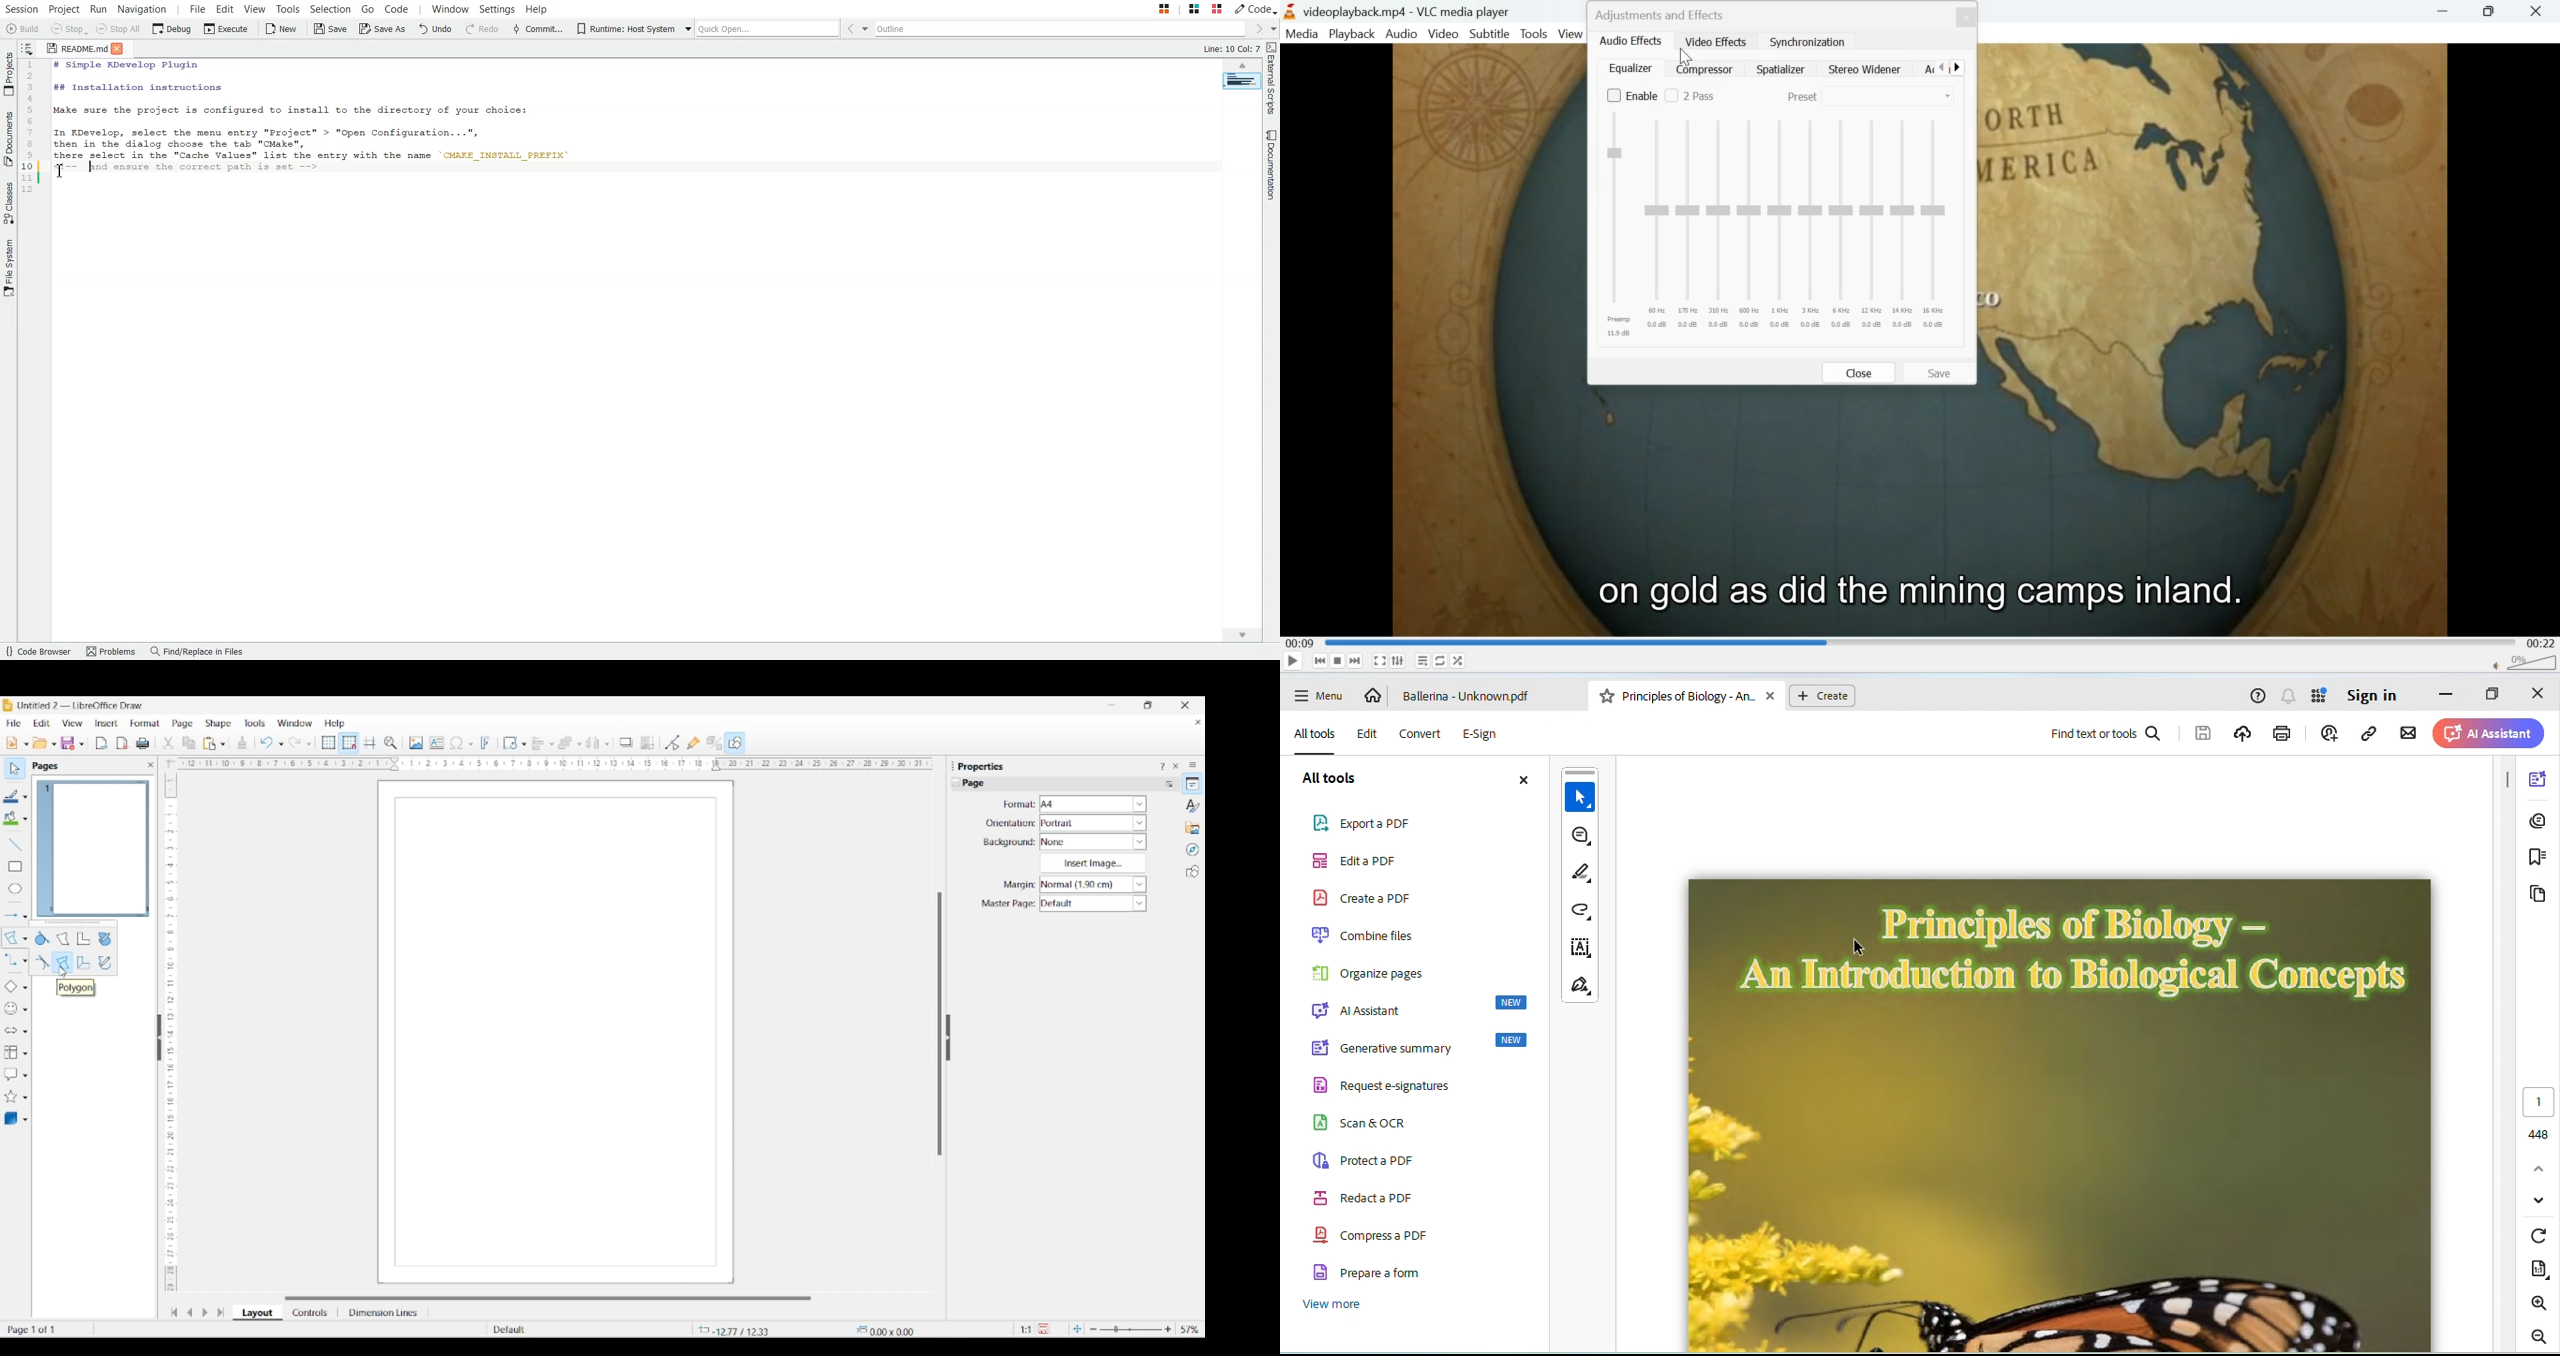 The image size is (2576, 1372). I want to click on Toggle point edit mode, so click(673, 743).